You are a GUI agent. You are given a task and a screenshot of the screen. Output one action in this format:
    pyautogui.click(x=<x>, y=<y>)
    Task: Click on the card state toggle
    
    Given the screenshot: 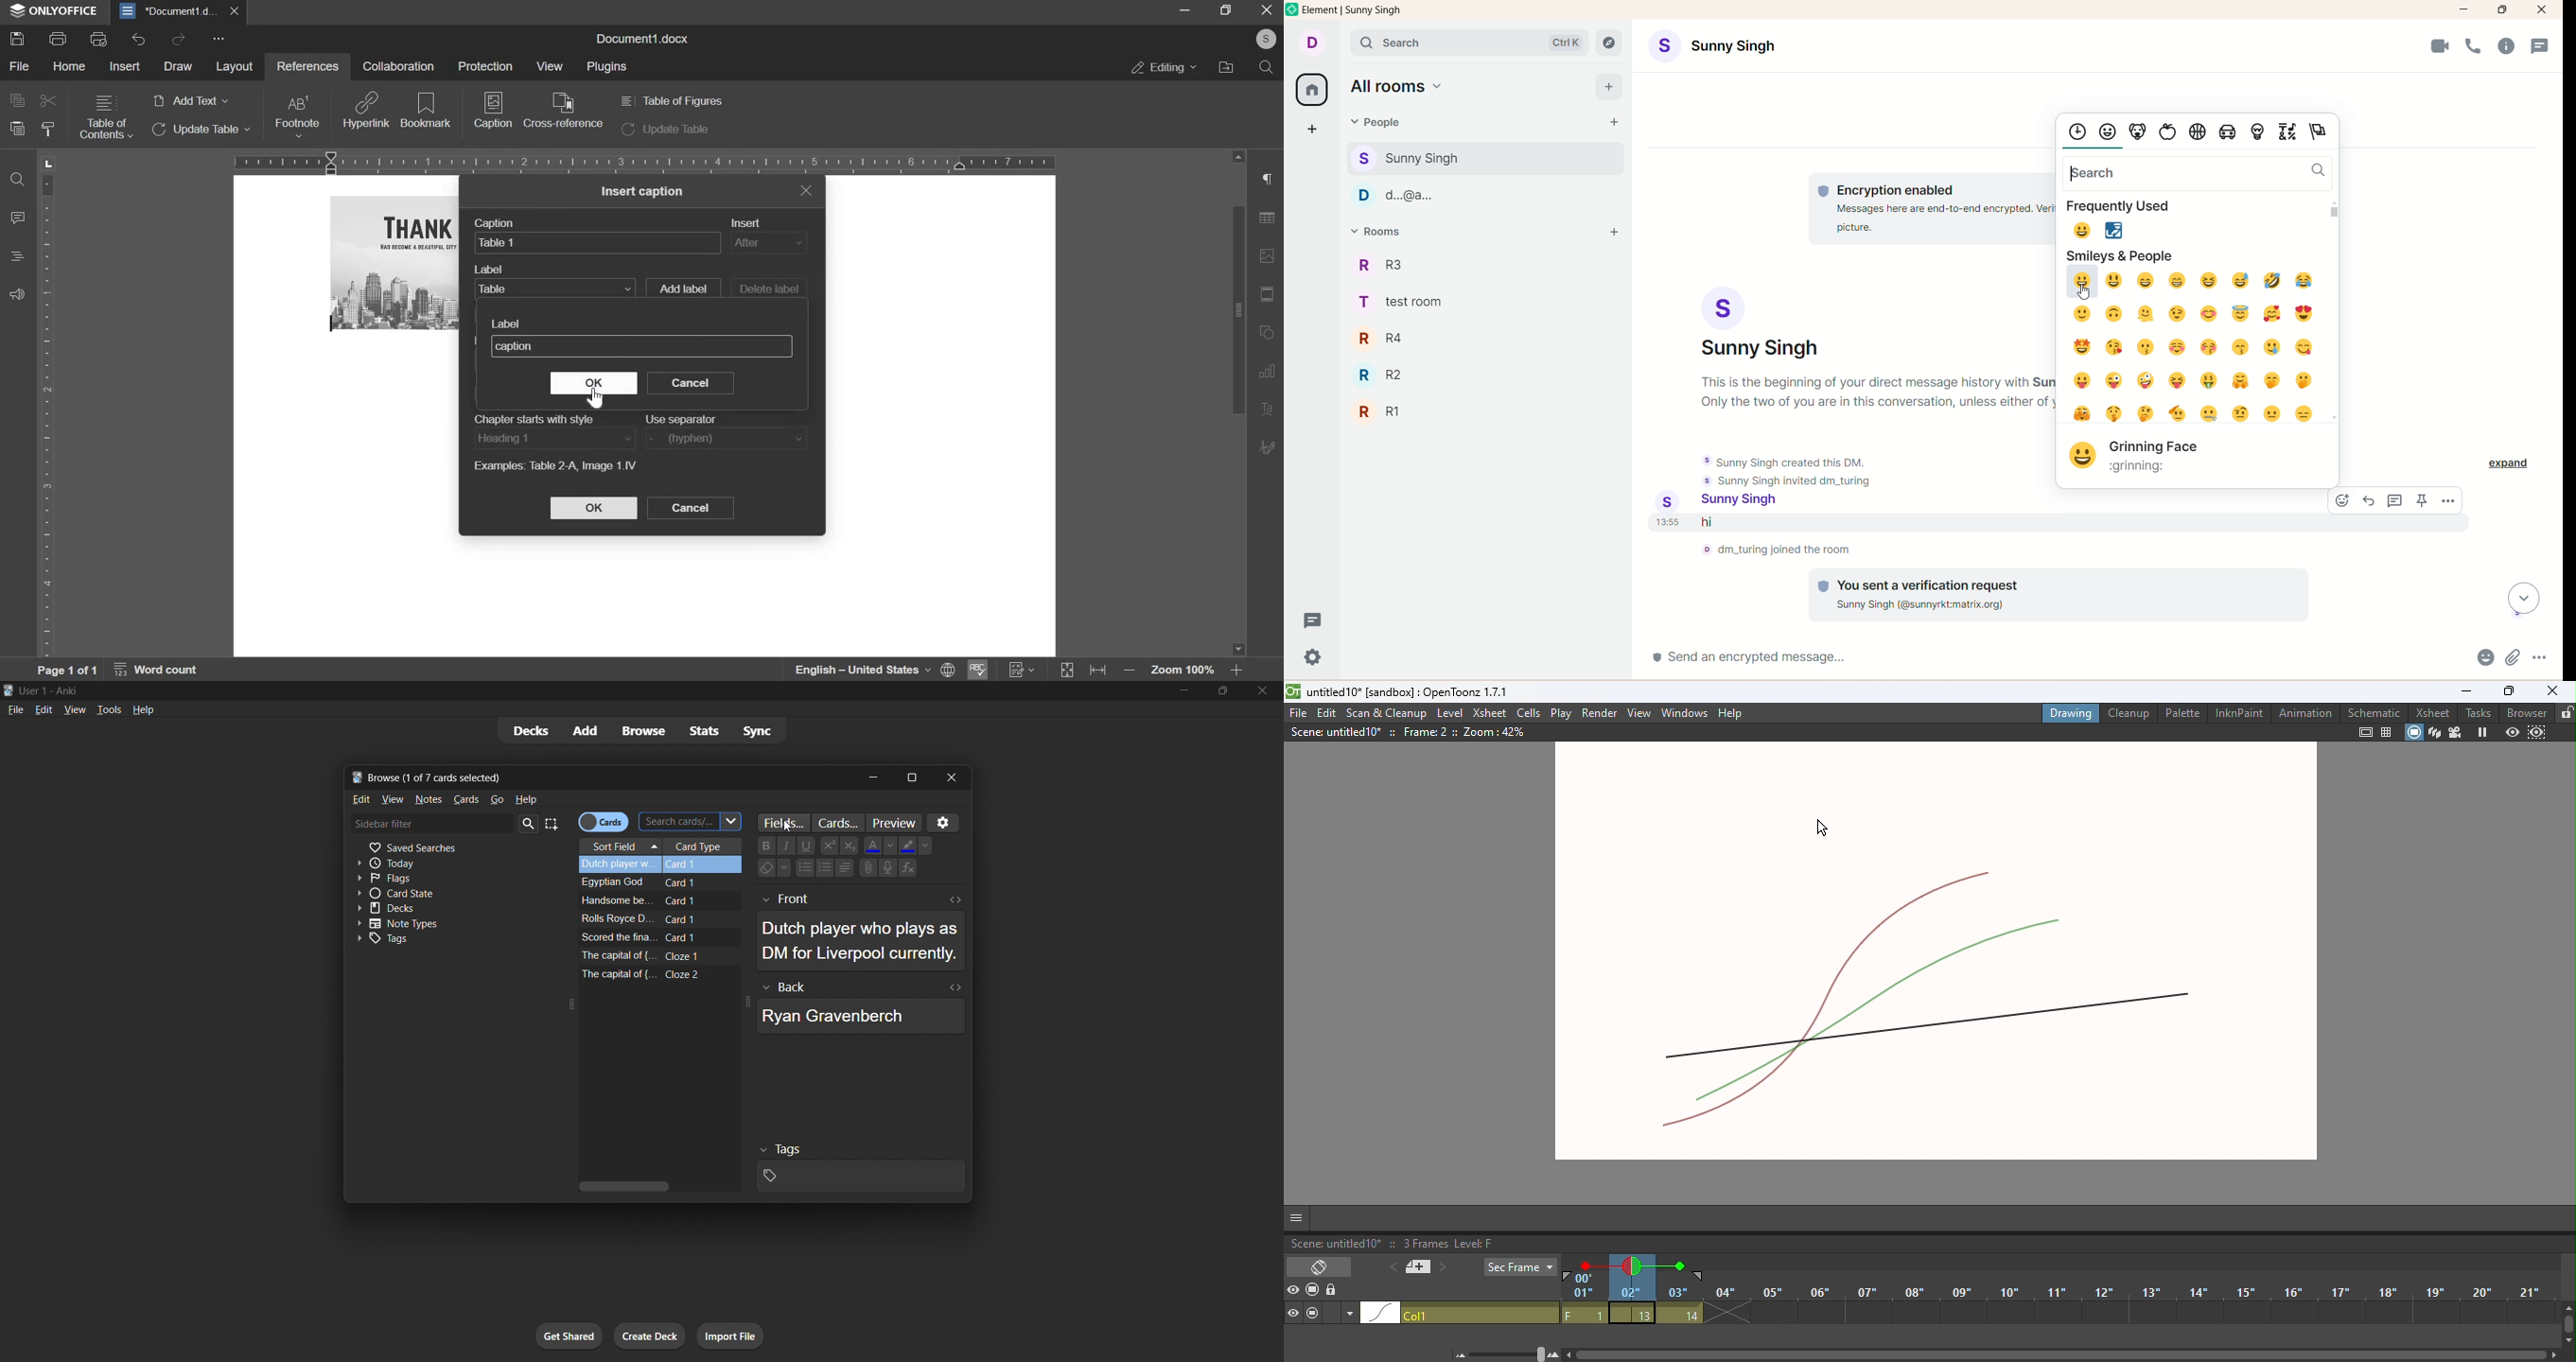 What is the action you would take?
    pyautogui.click(x=434, y=893)
    